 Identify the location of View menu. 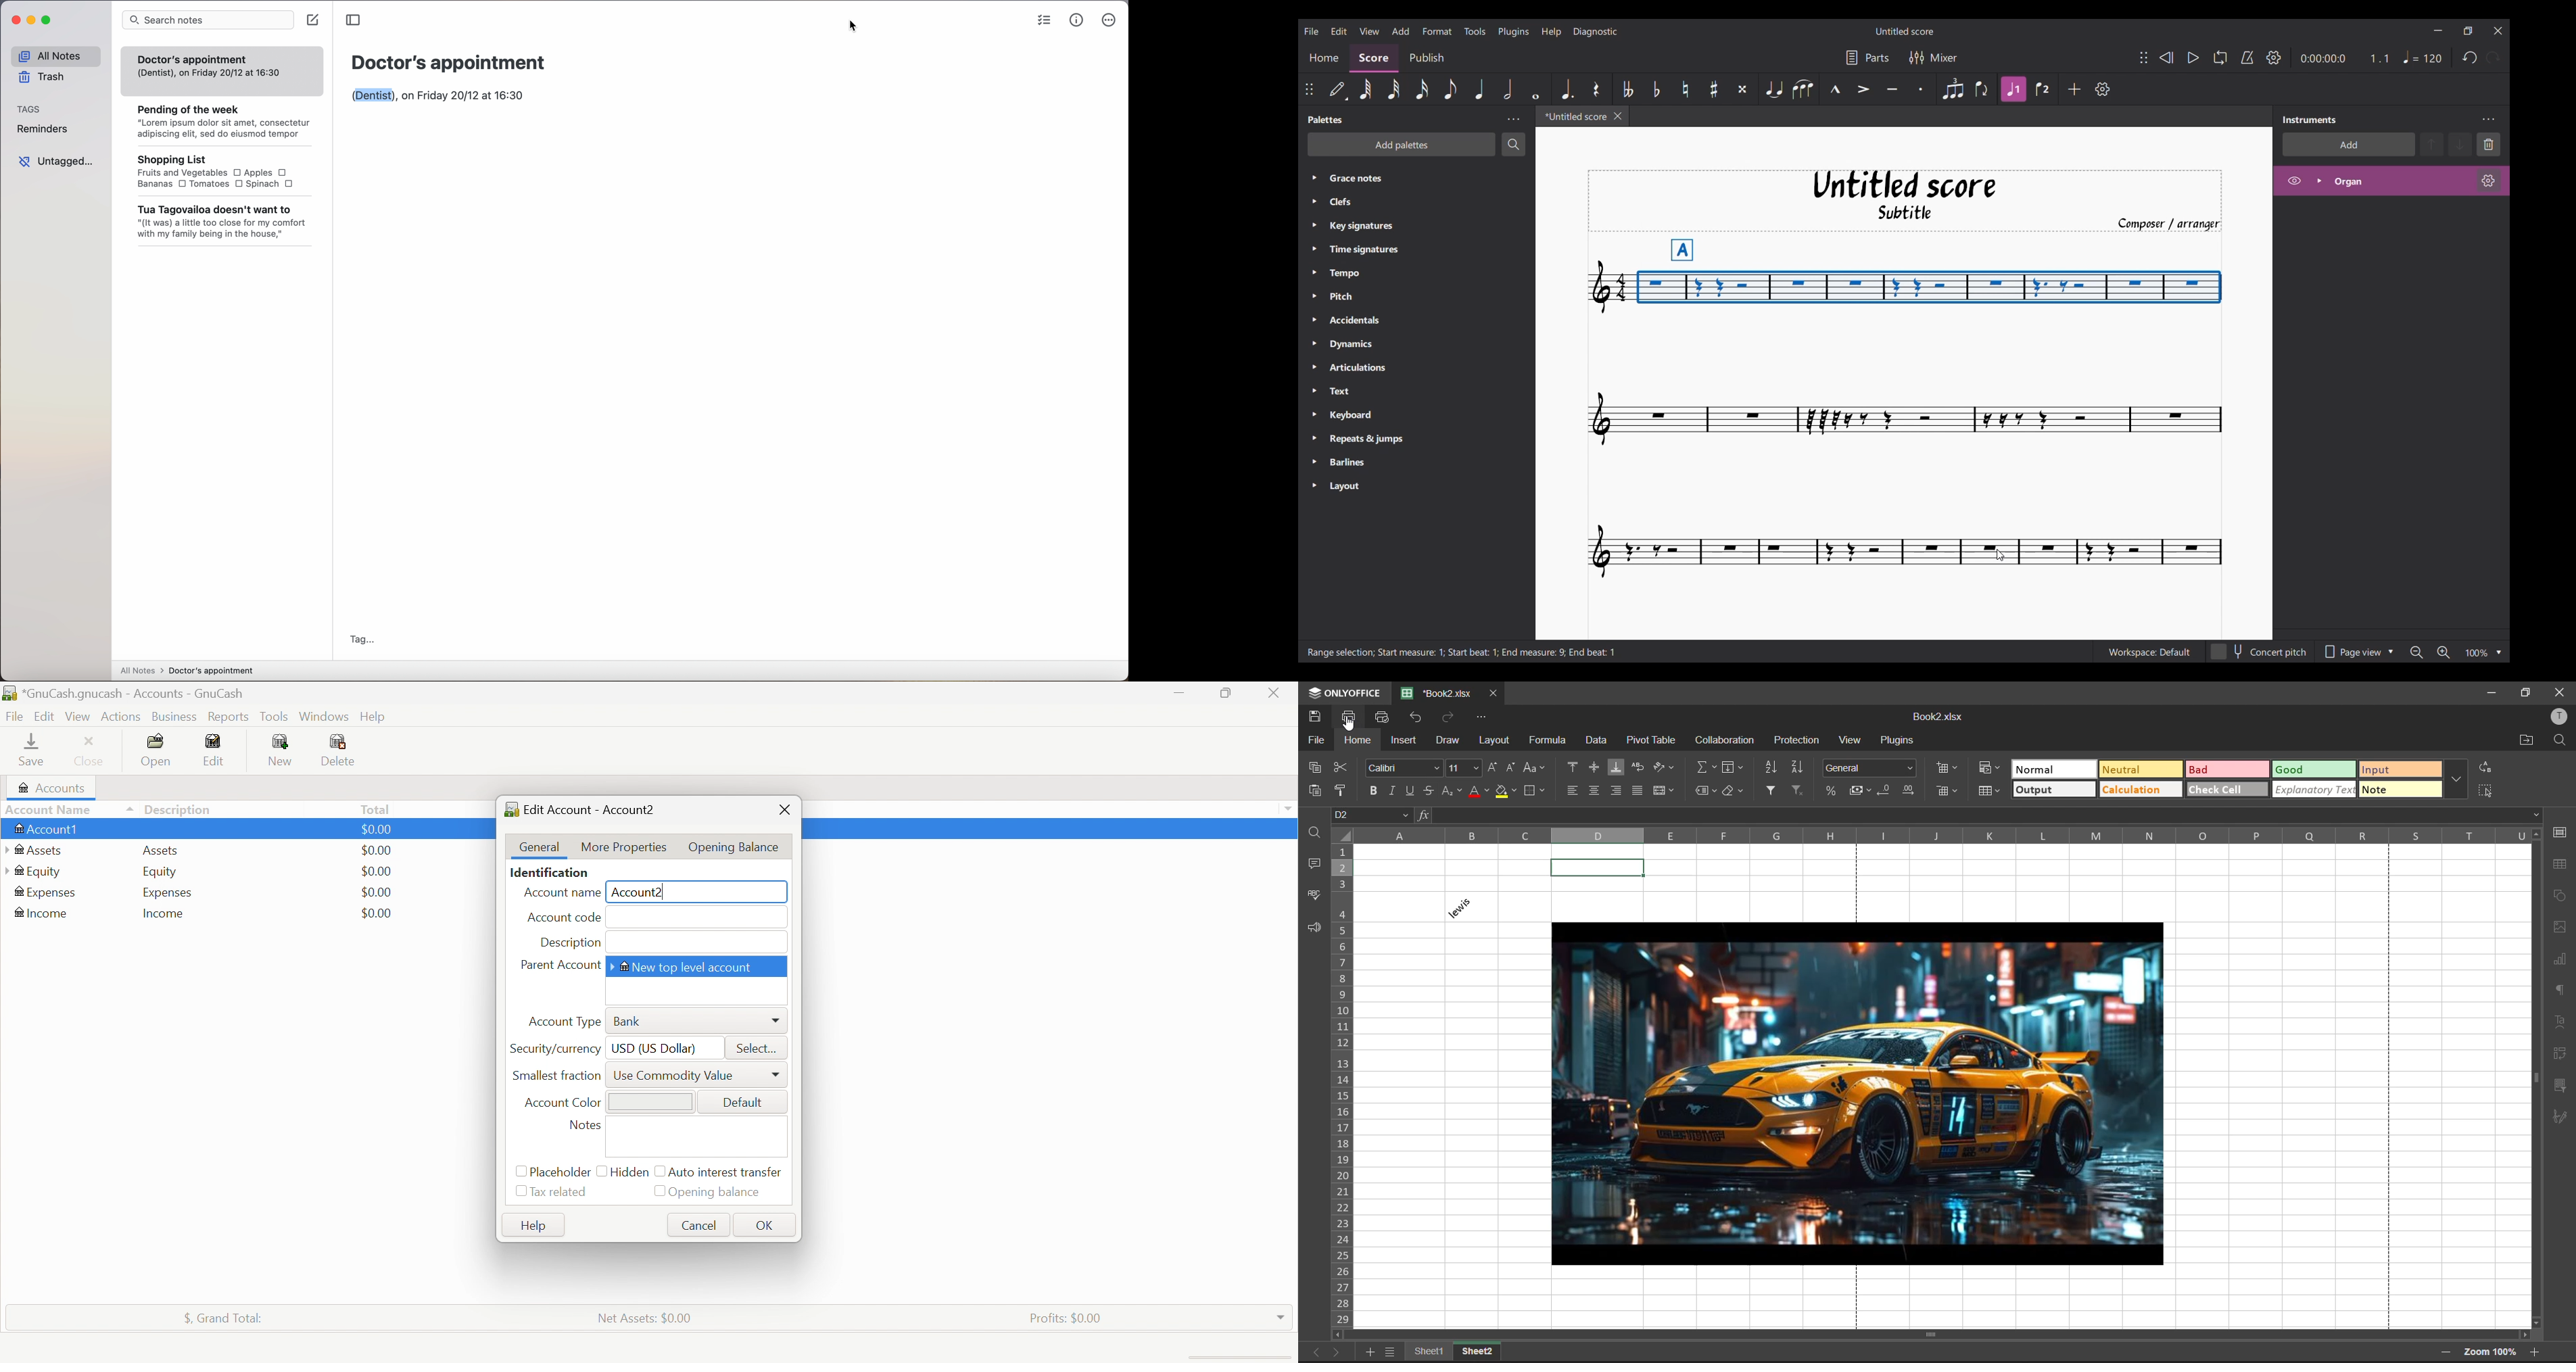
(1368, 30).